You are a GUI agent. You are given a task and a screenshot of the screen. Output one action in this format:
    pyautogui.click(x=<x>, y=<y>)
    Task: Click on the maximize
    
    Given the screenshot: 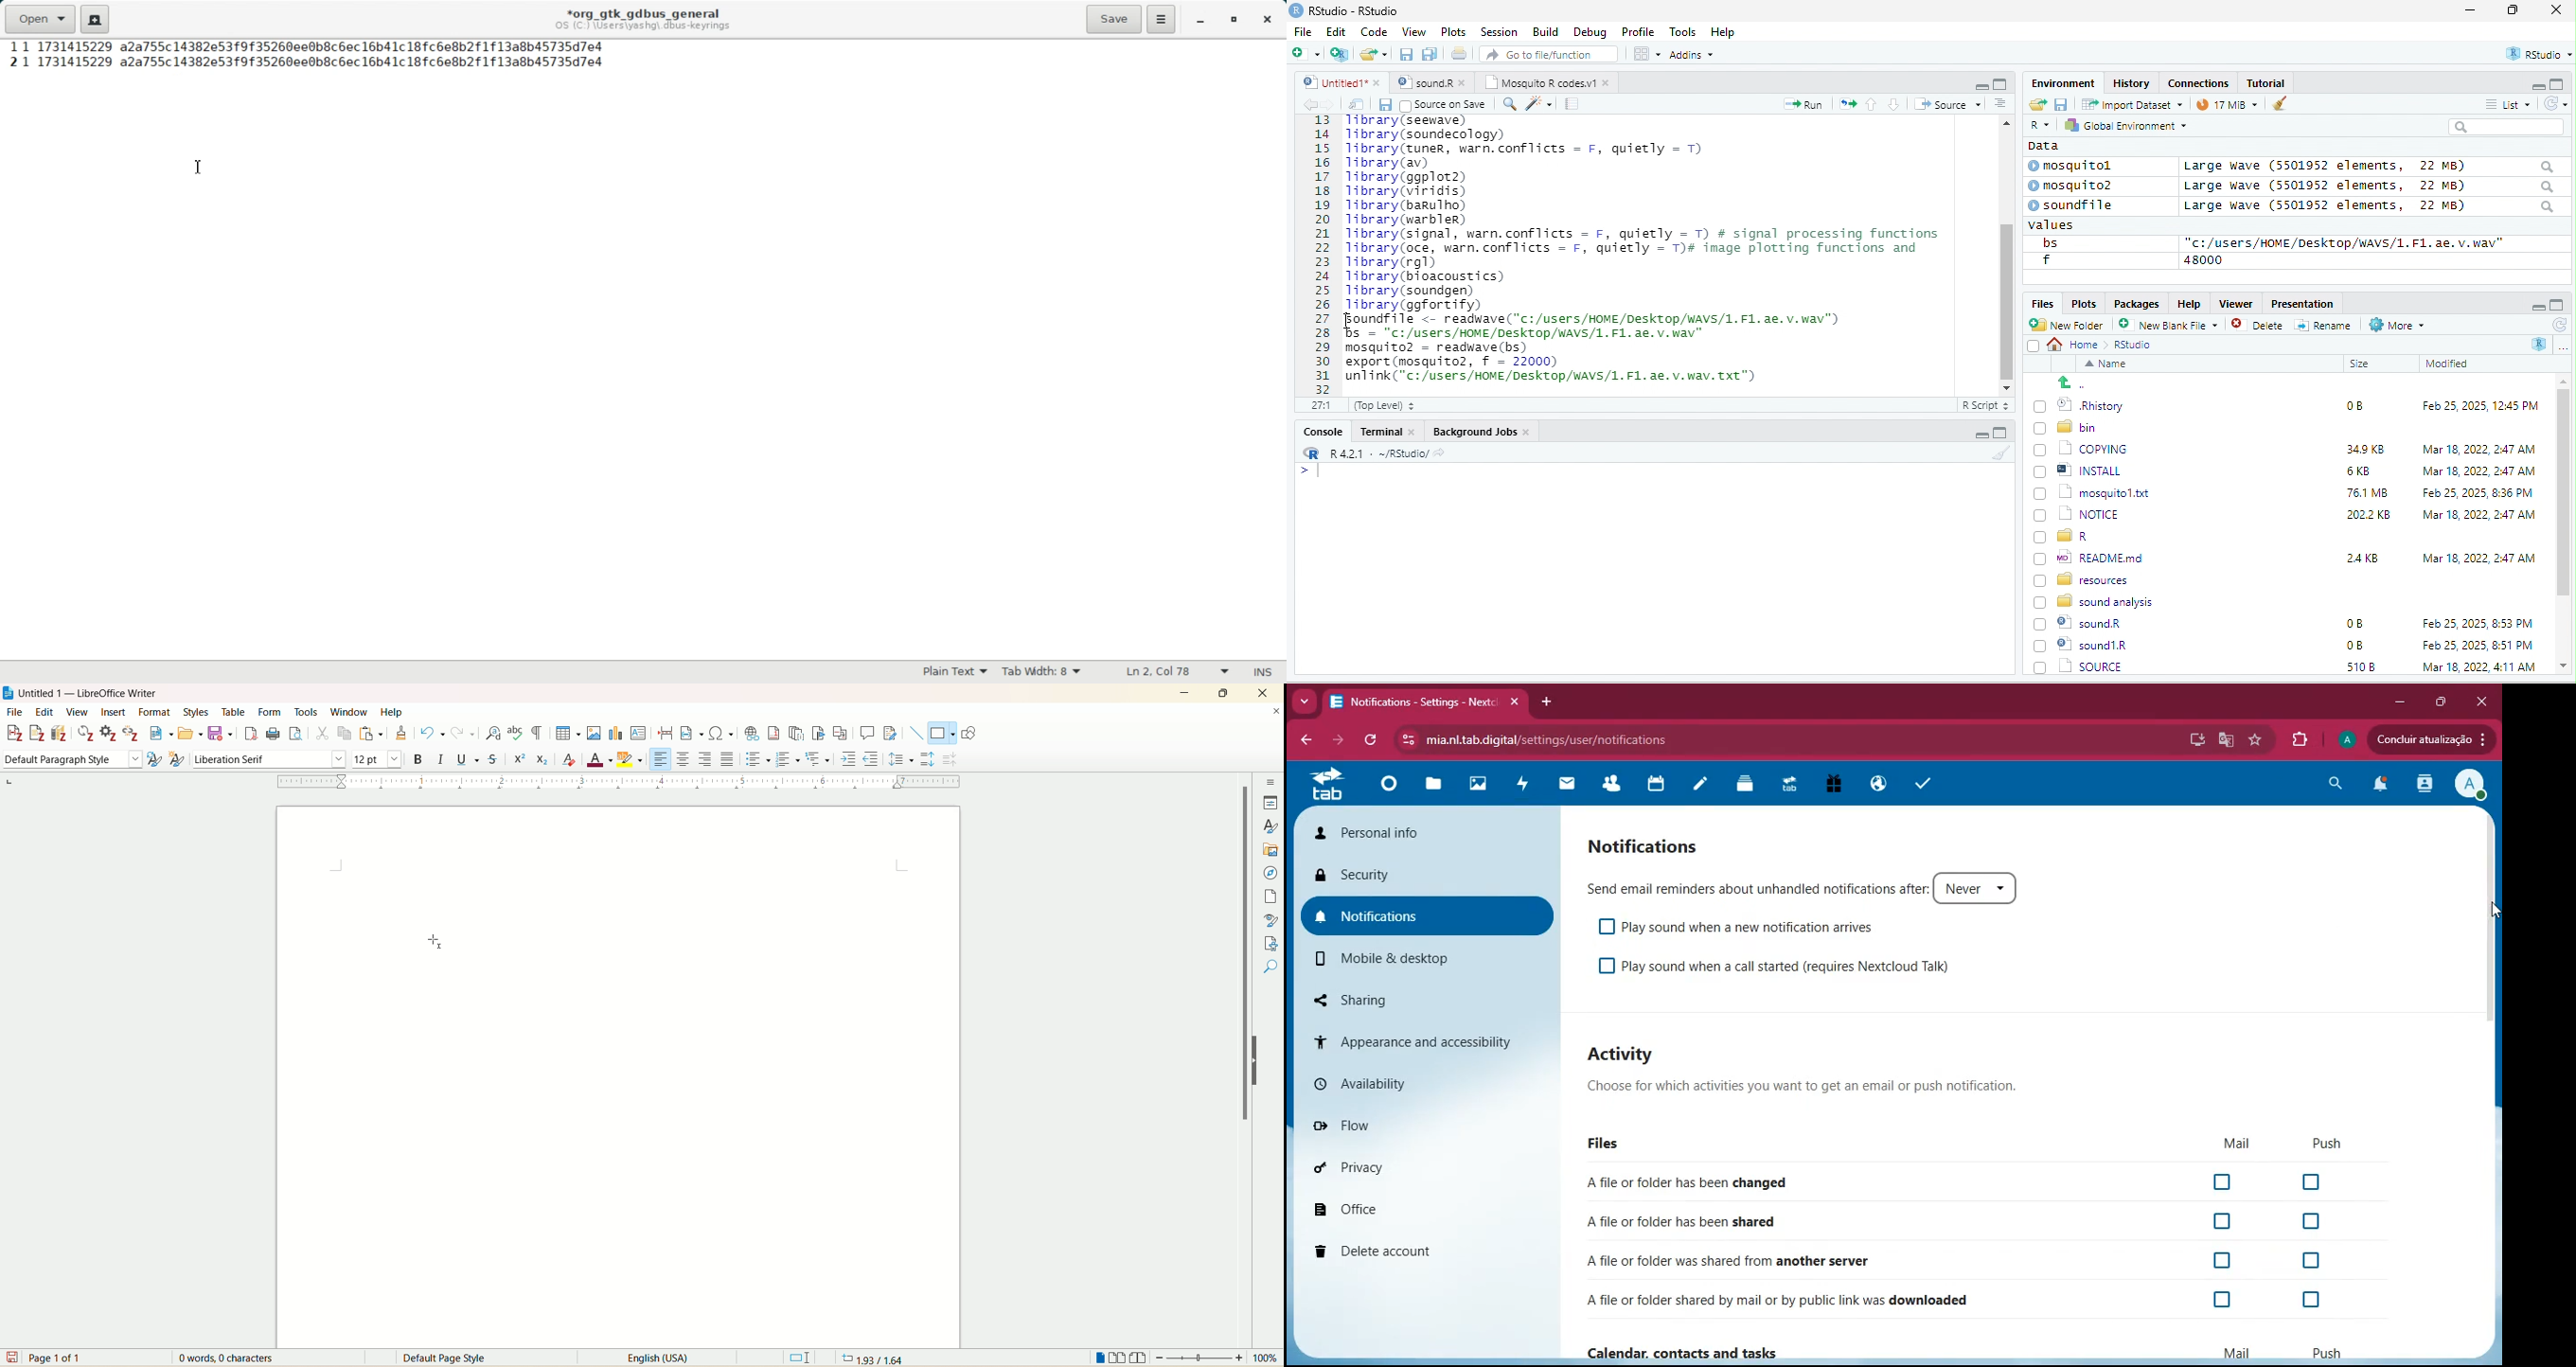 What is the action you would take?
    pyautogui.click(x=2557, y=305)
    